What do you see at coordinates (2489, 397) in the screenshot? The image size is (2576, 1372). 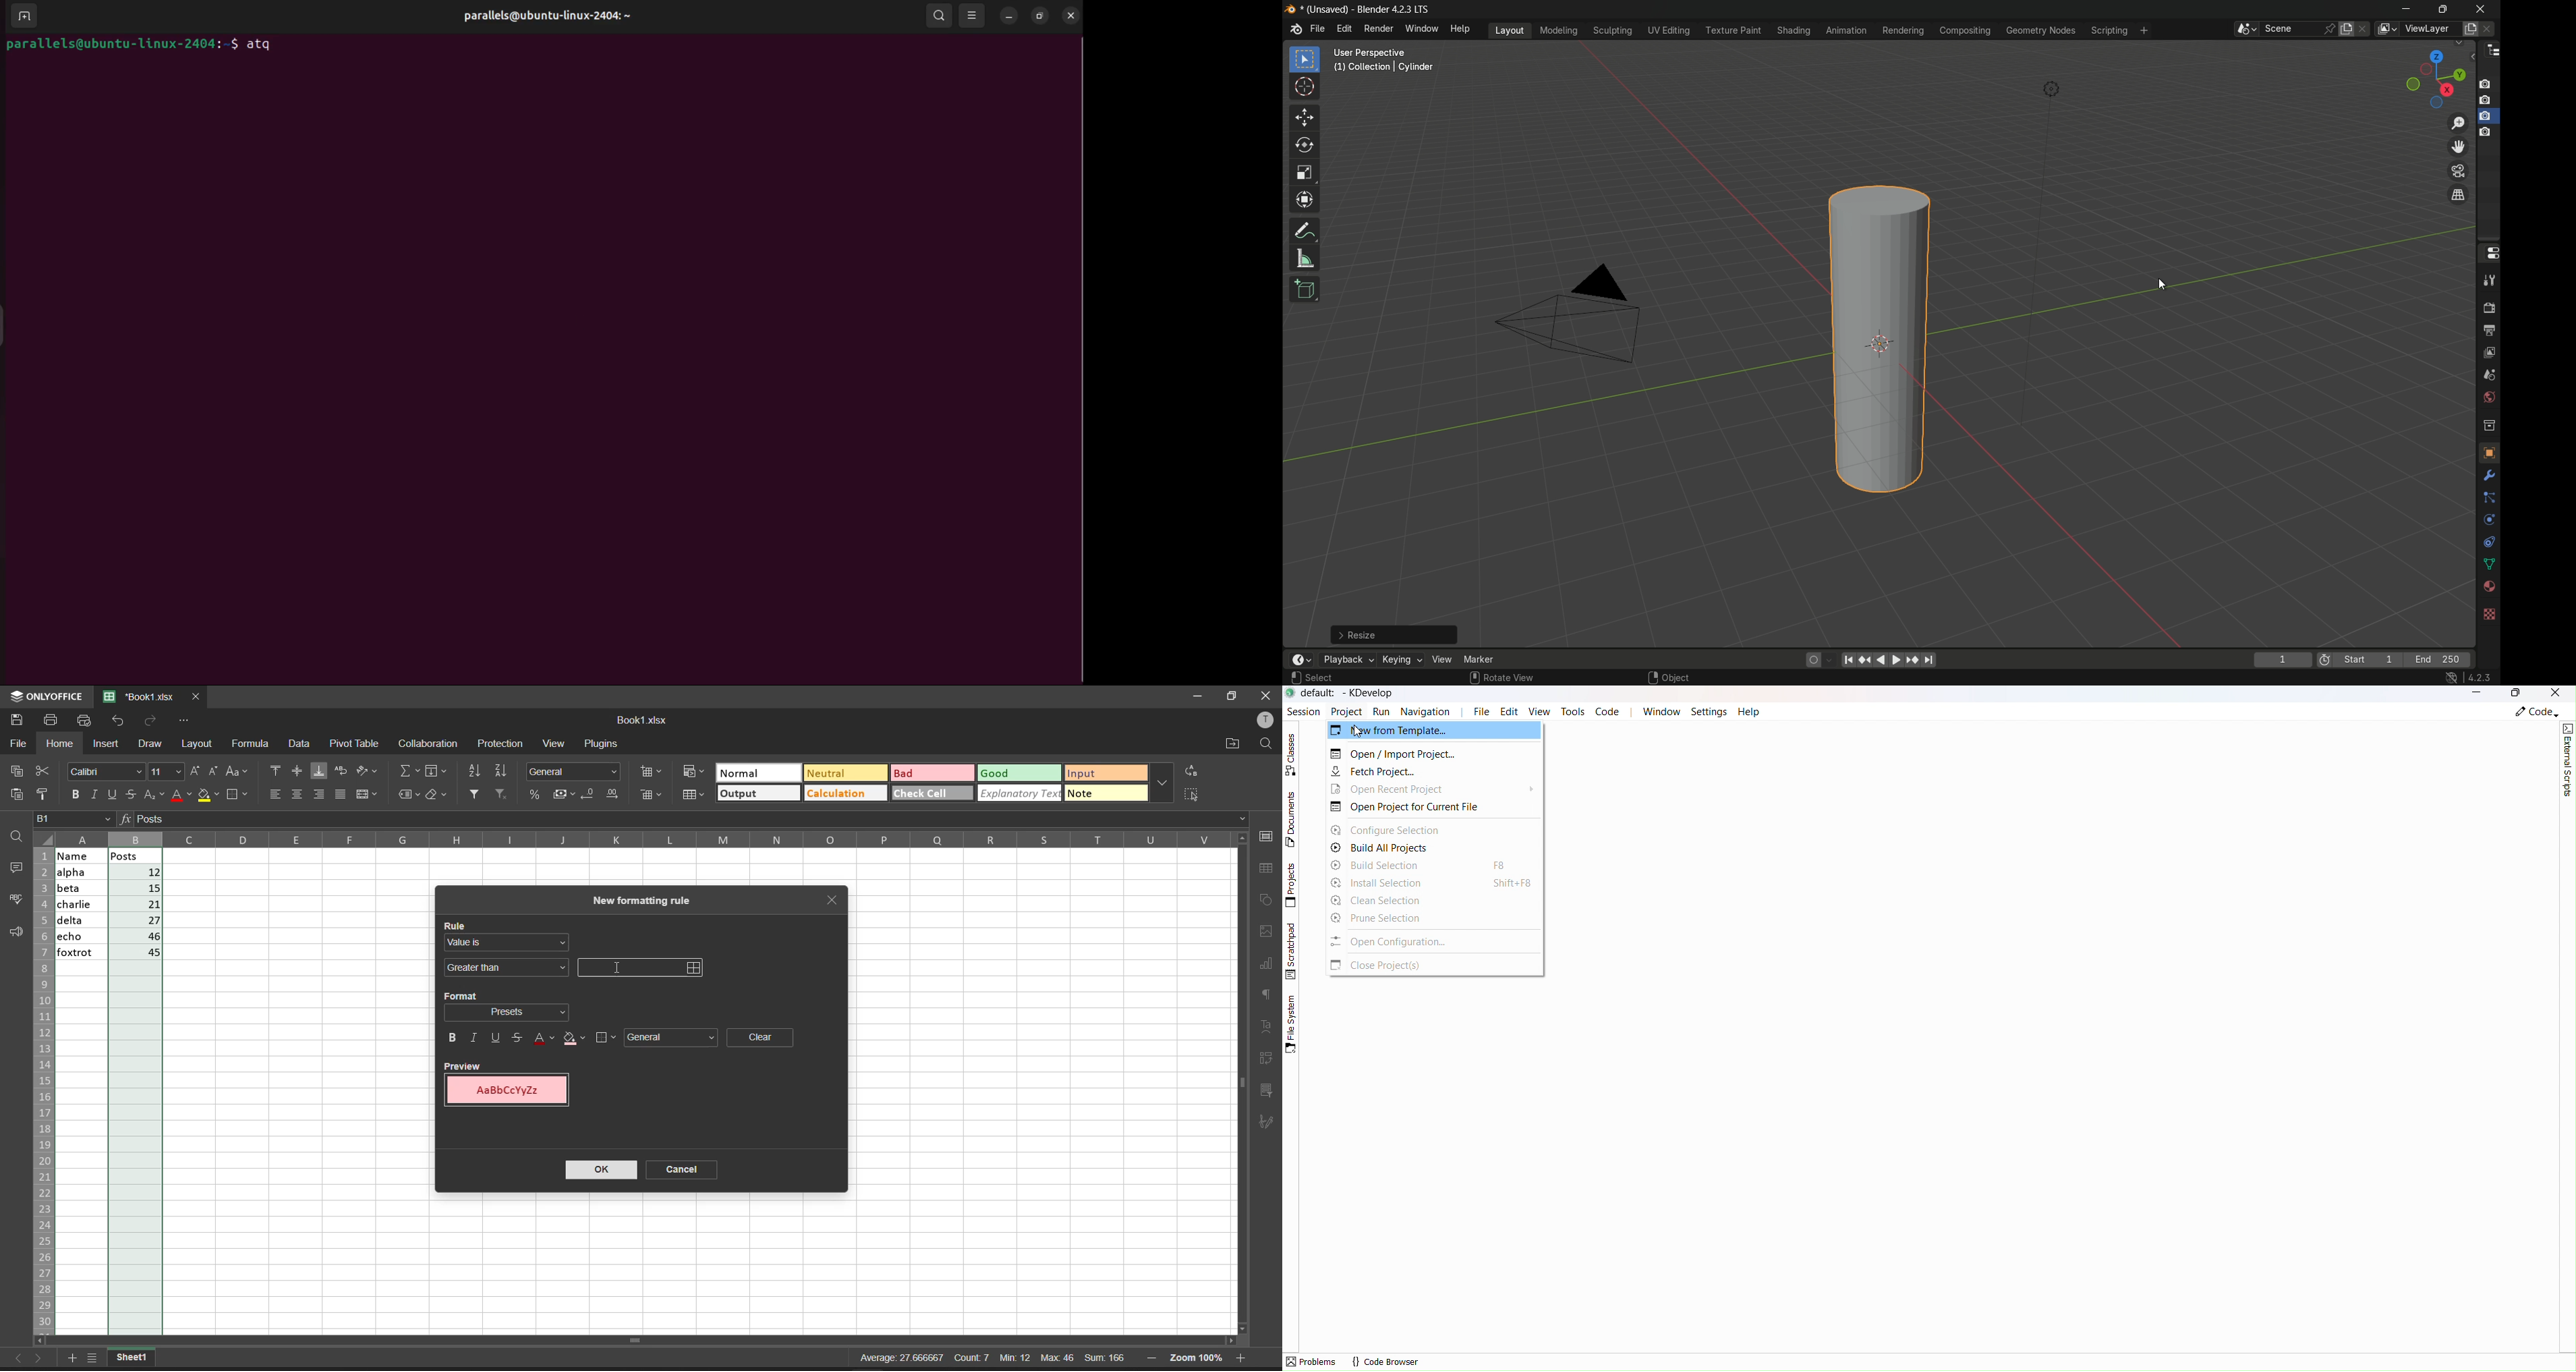 I see `world` at bounding box center [2489, 397].